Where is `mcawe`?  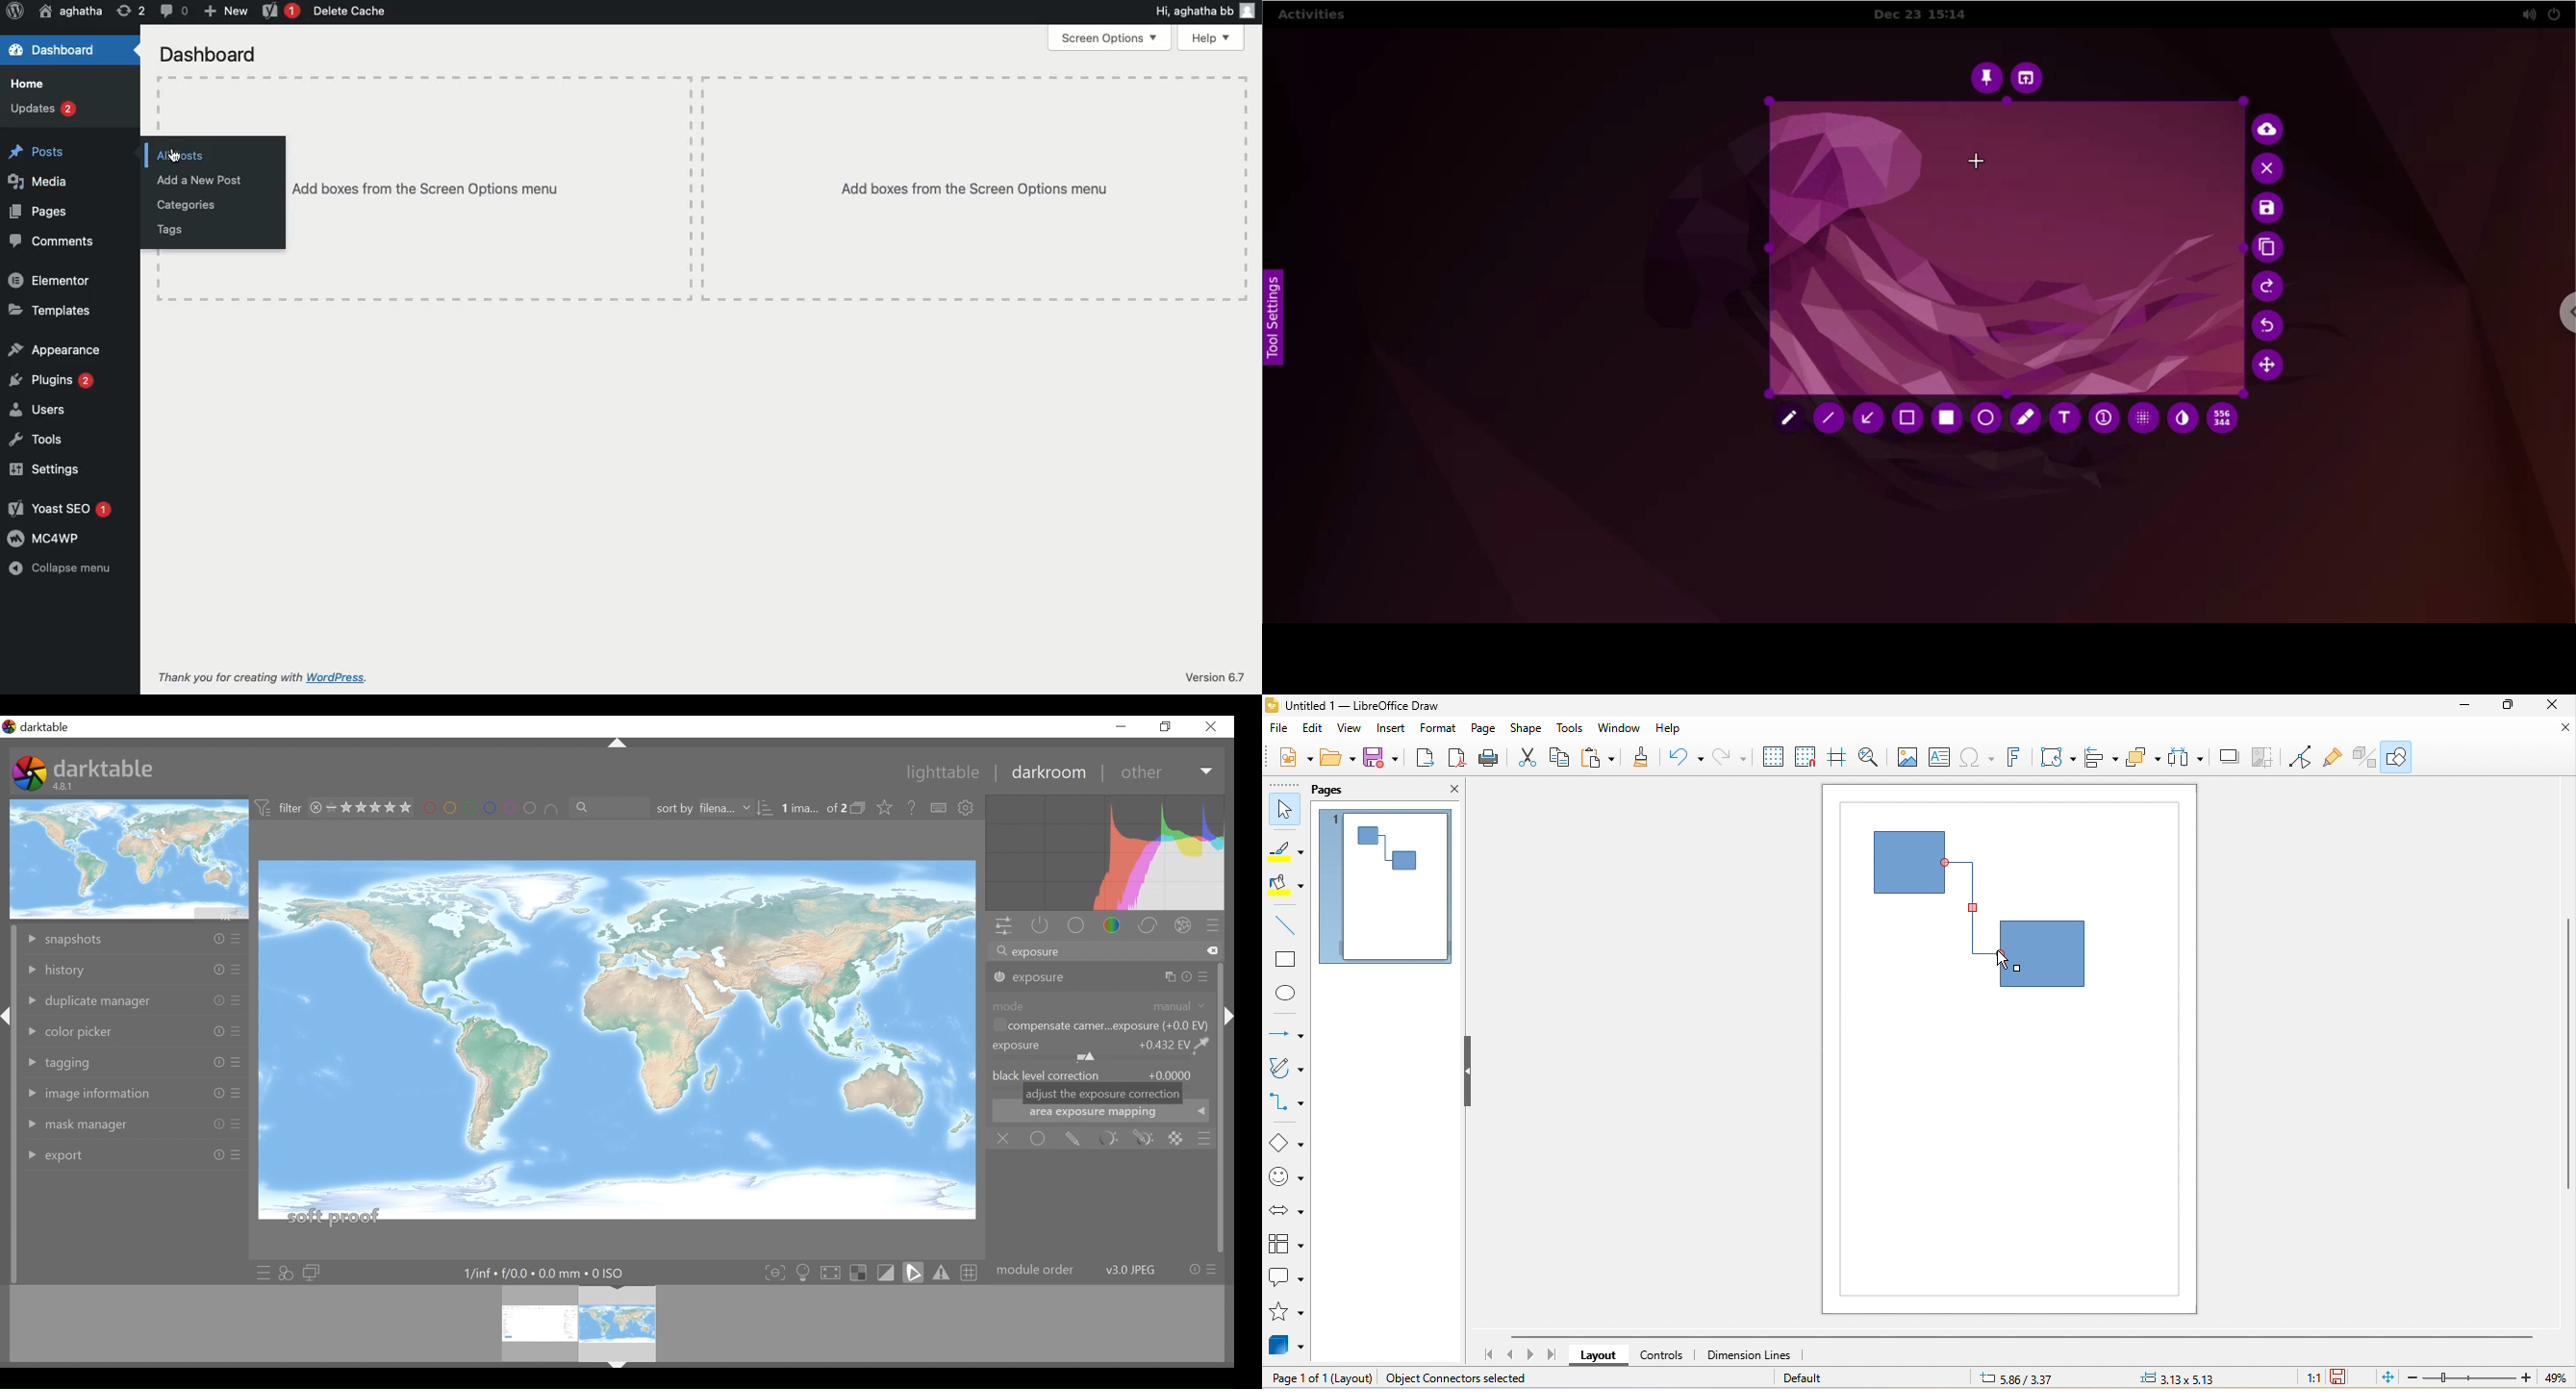
mcawe is located at coordinates (46, 538).